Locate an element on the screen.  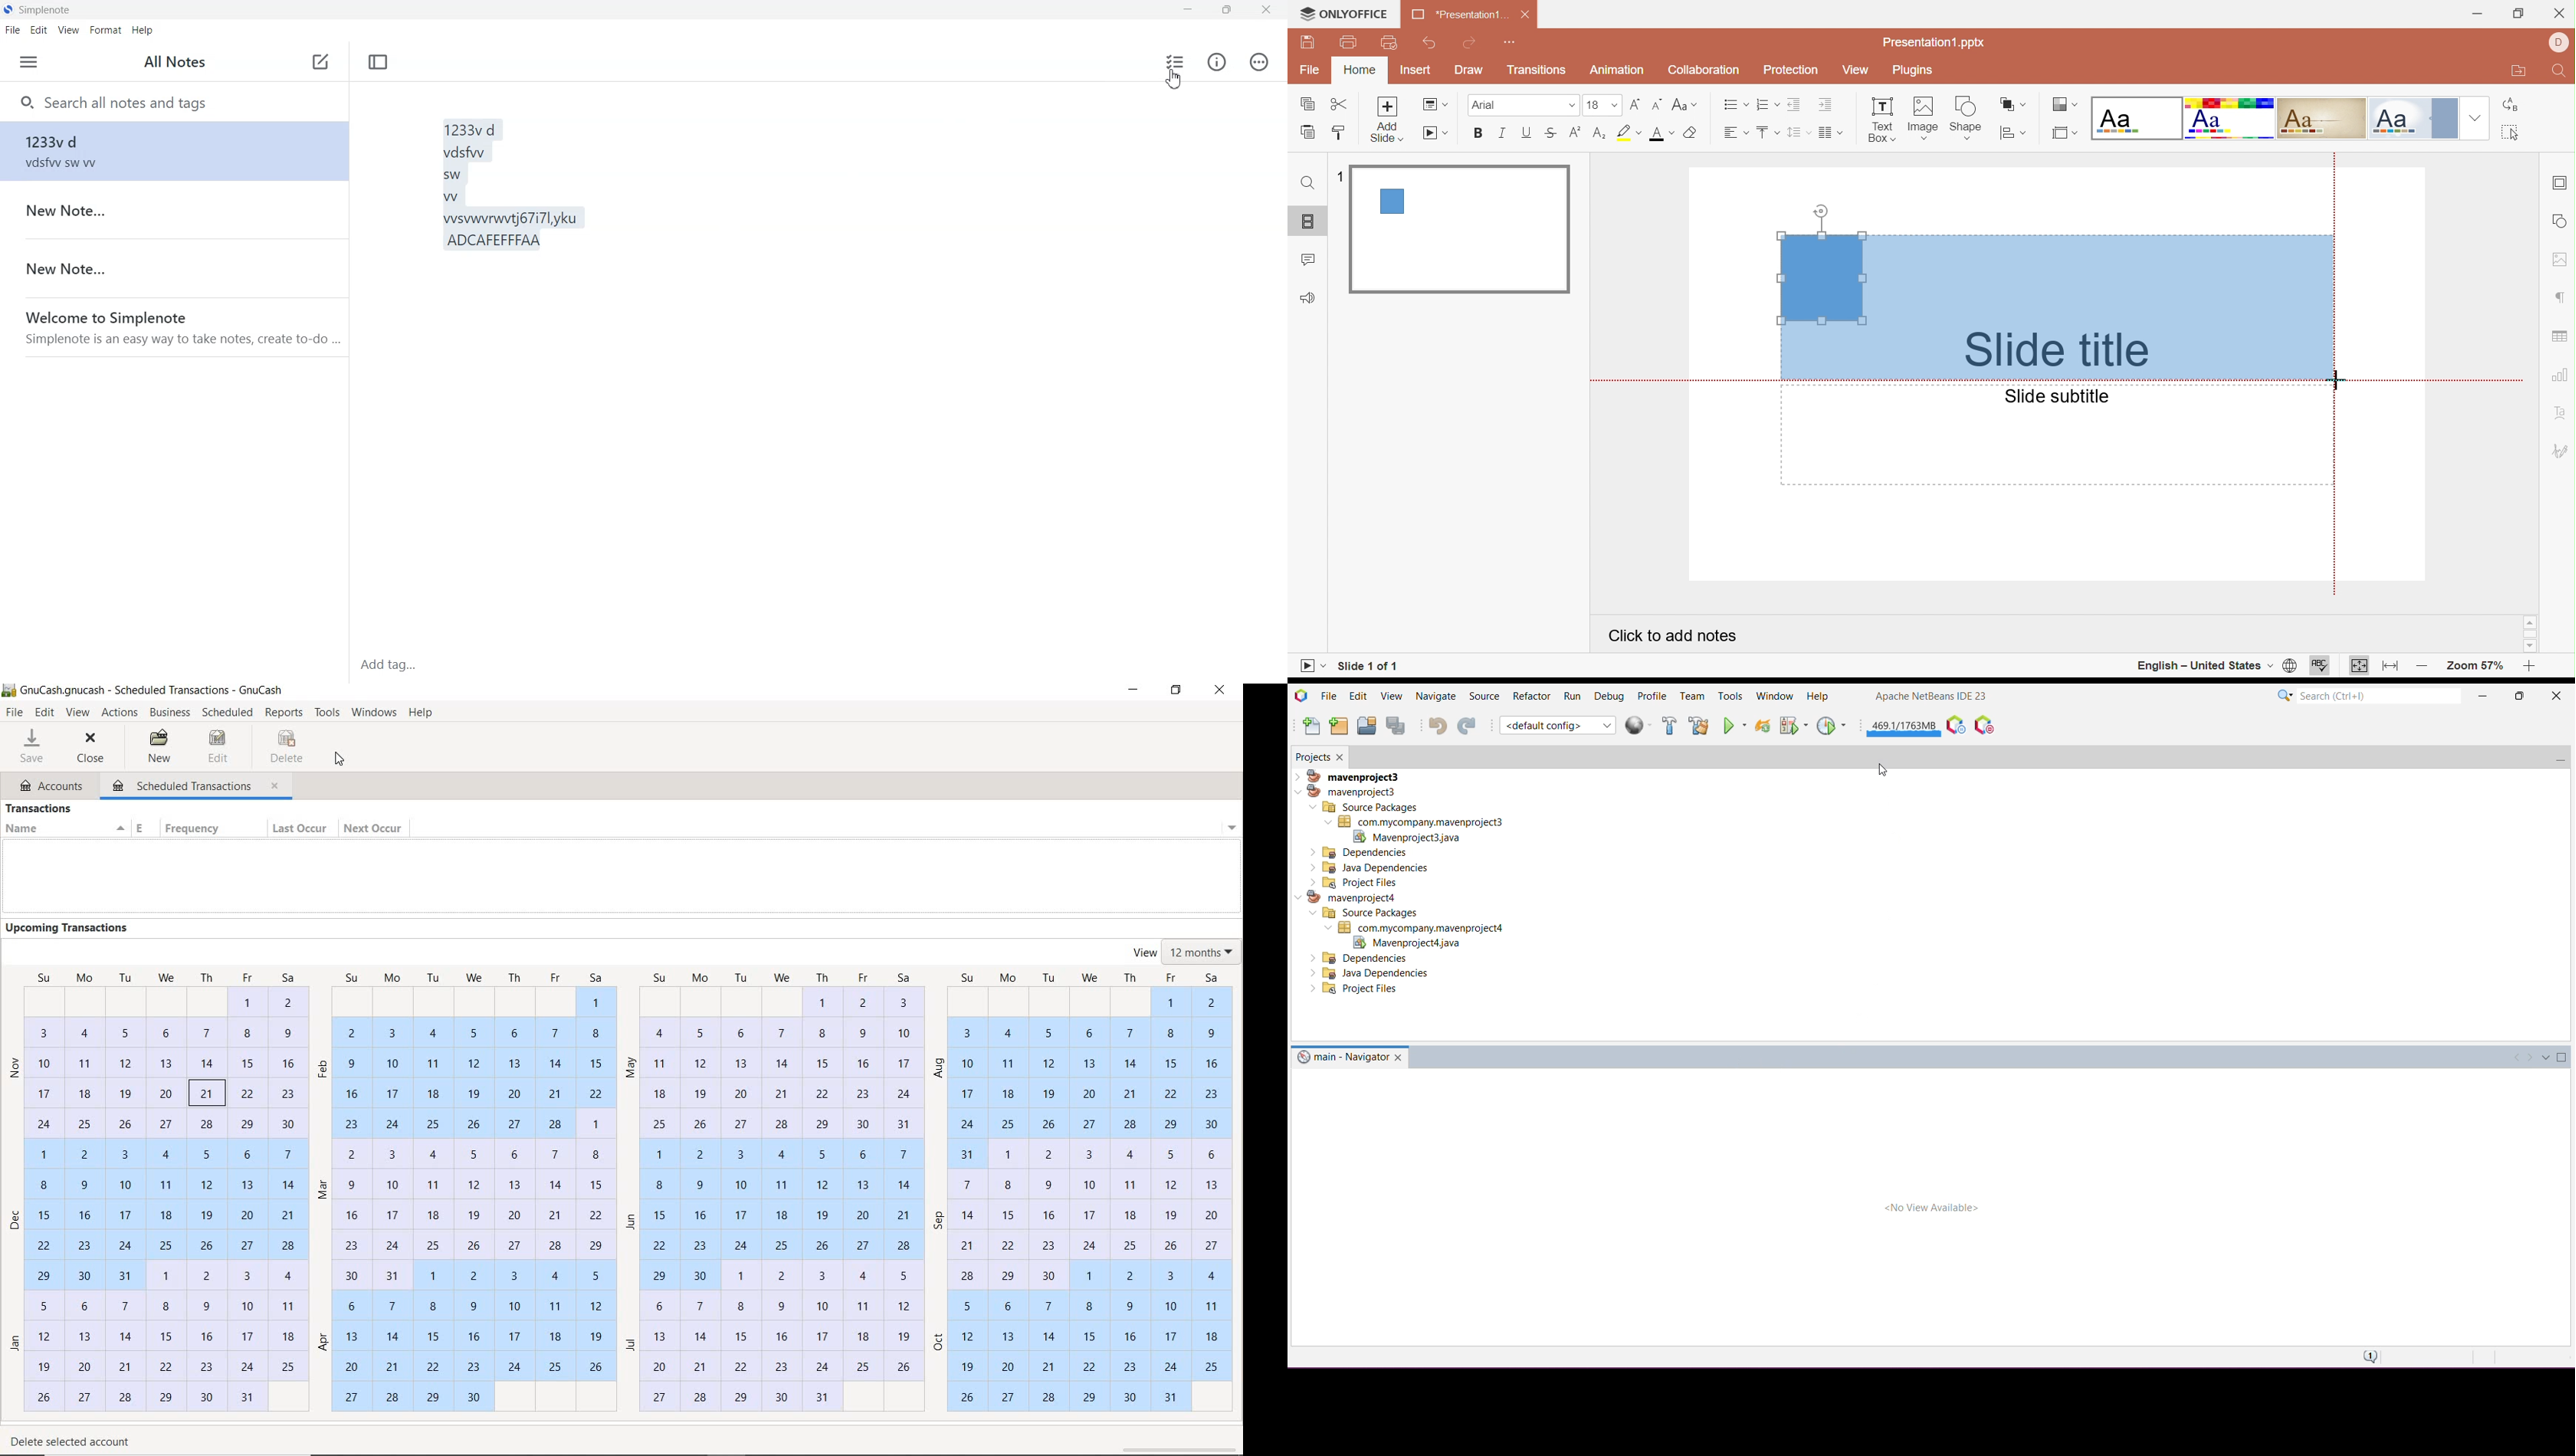
Change slide size is located at coordinates (2064, 133).